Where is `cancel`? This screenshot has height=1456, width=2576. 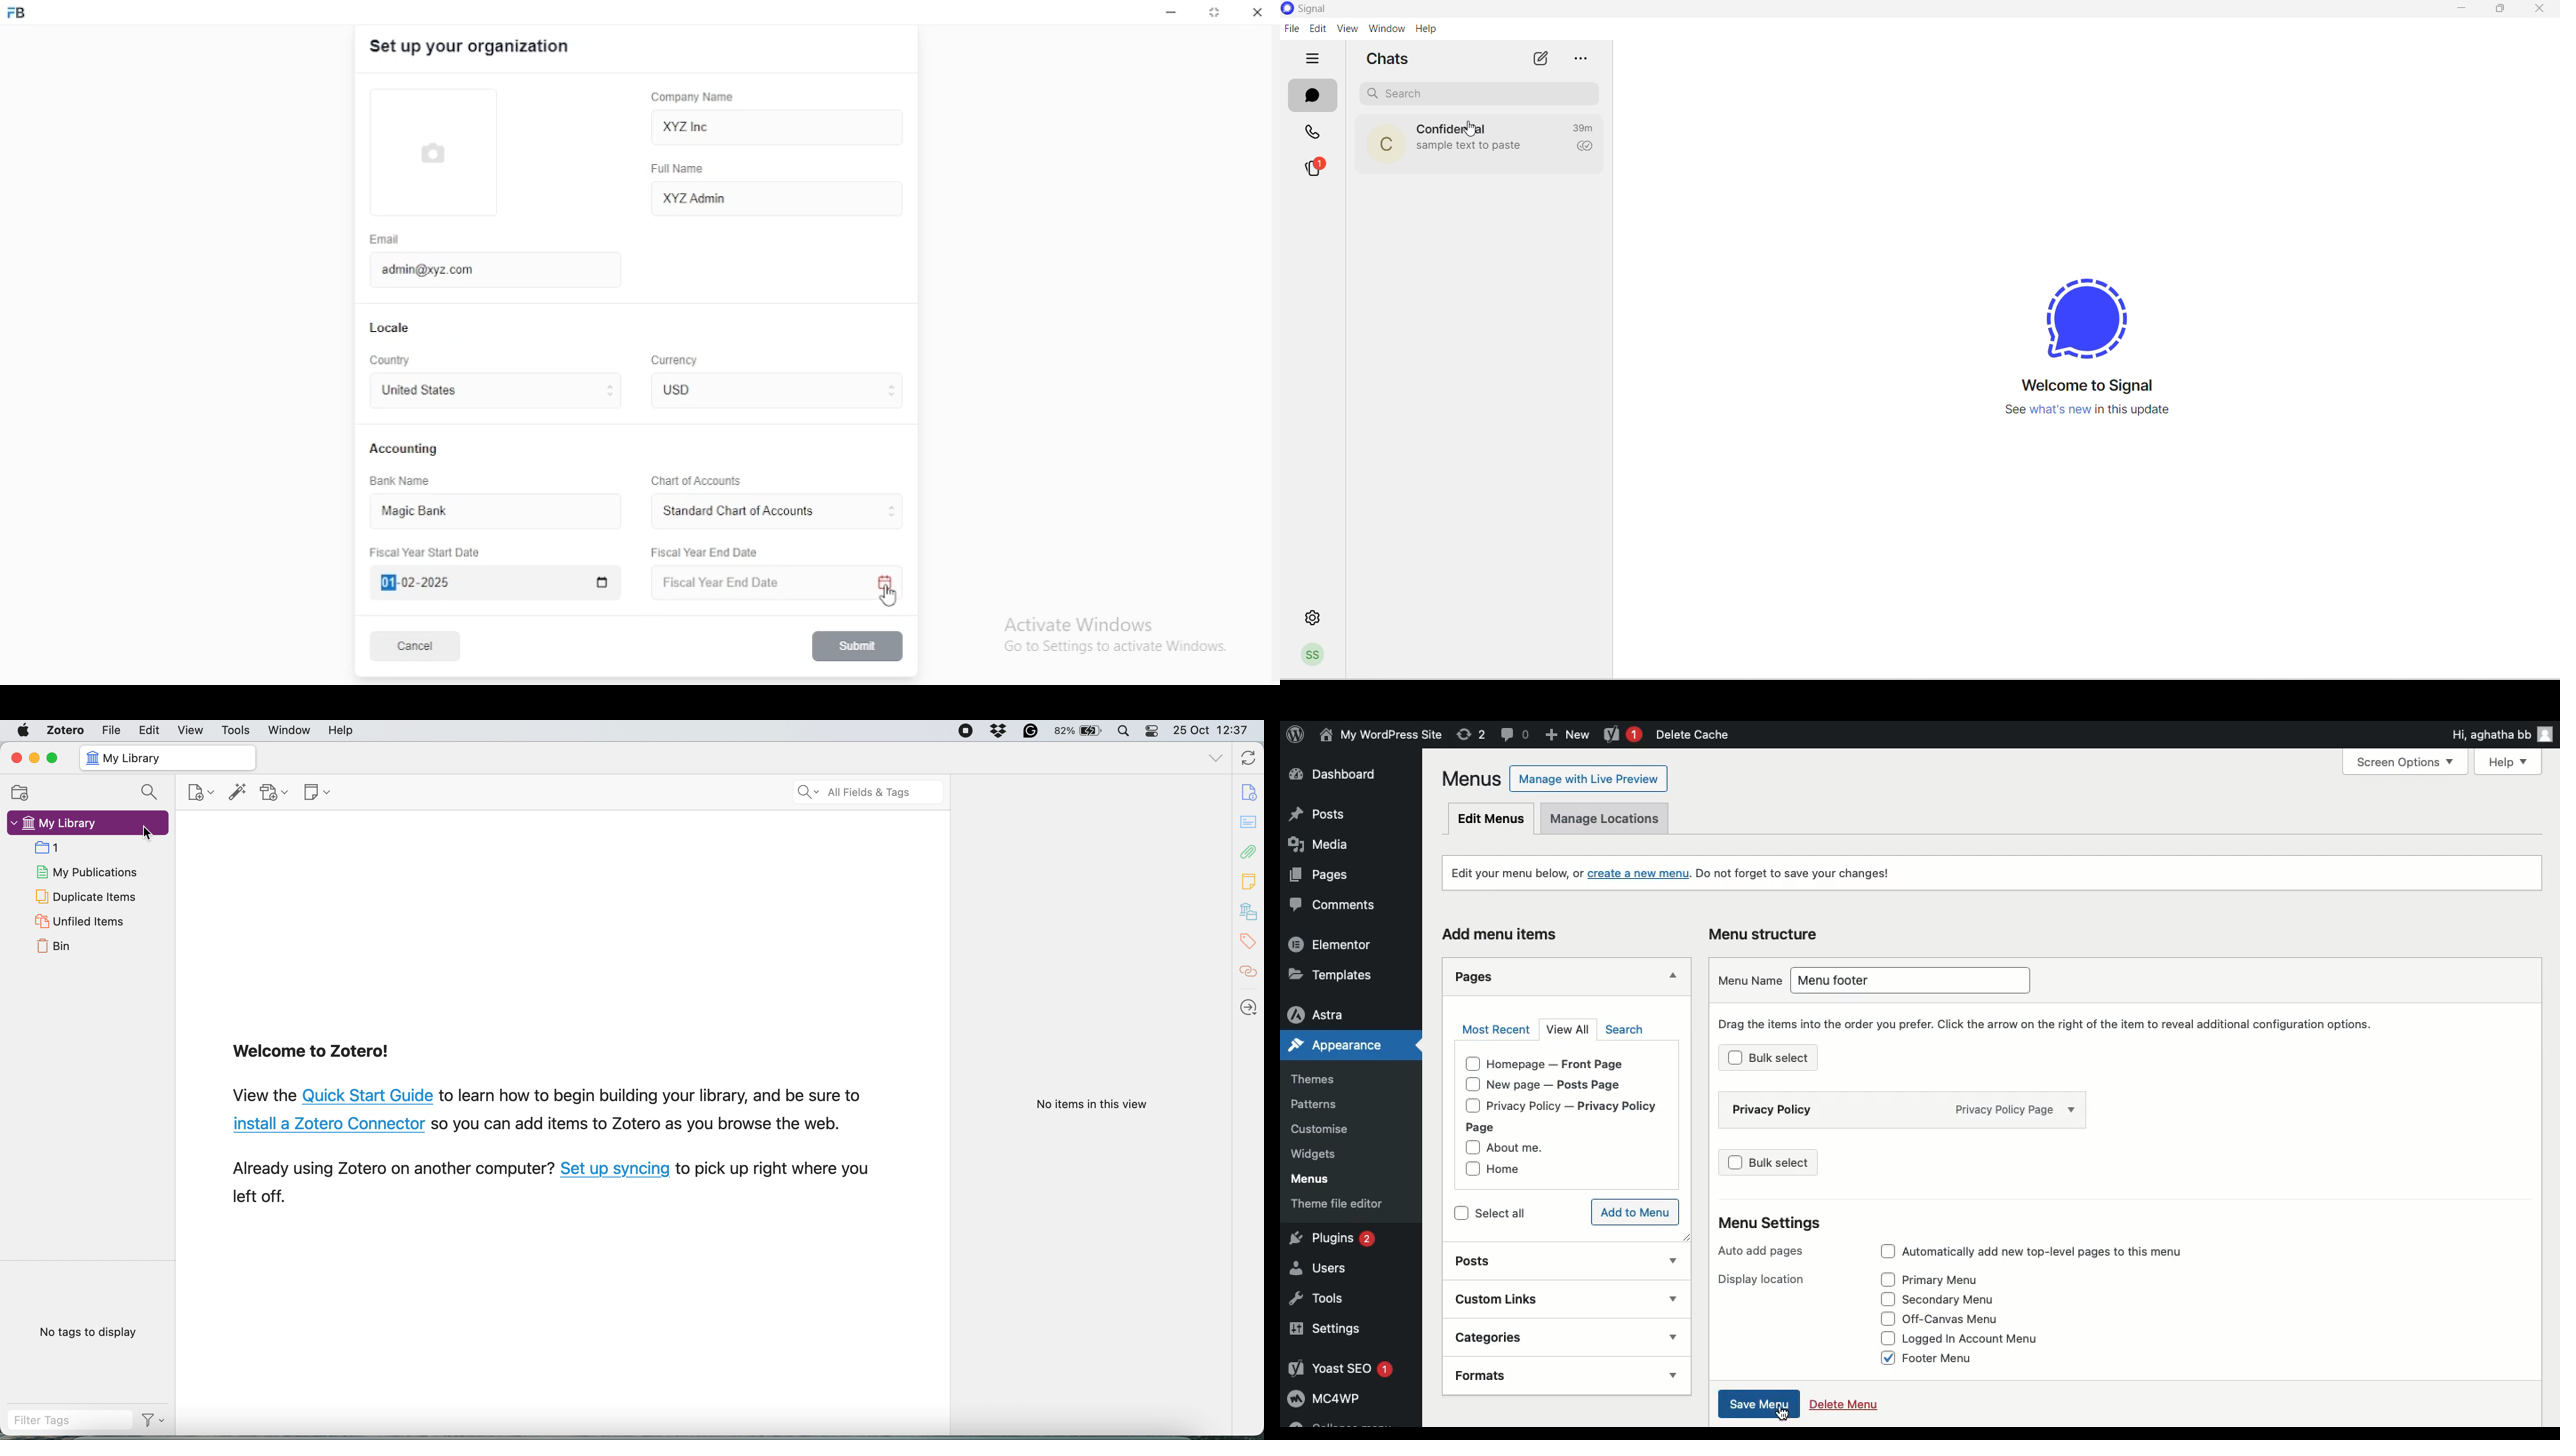 cancel is located at coordinates (415, 647).